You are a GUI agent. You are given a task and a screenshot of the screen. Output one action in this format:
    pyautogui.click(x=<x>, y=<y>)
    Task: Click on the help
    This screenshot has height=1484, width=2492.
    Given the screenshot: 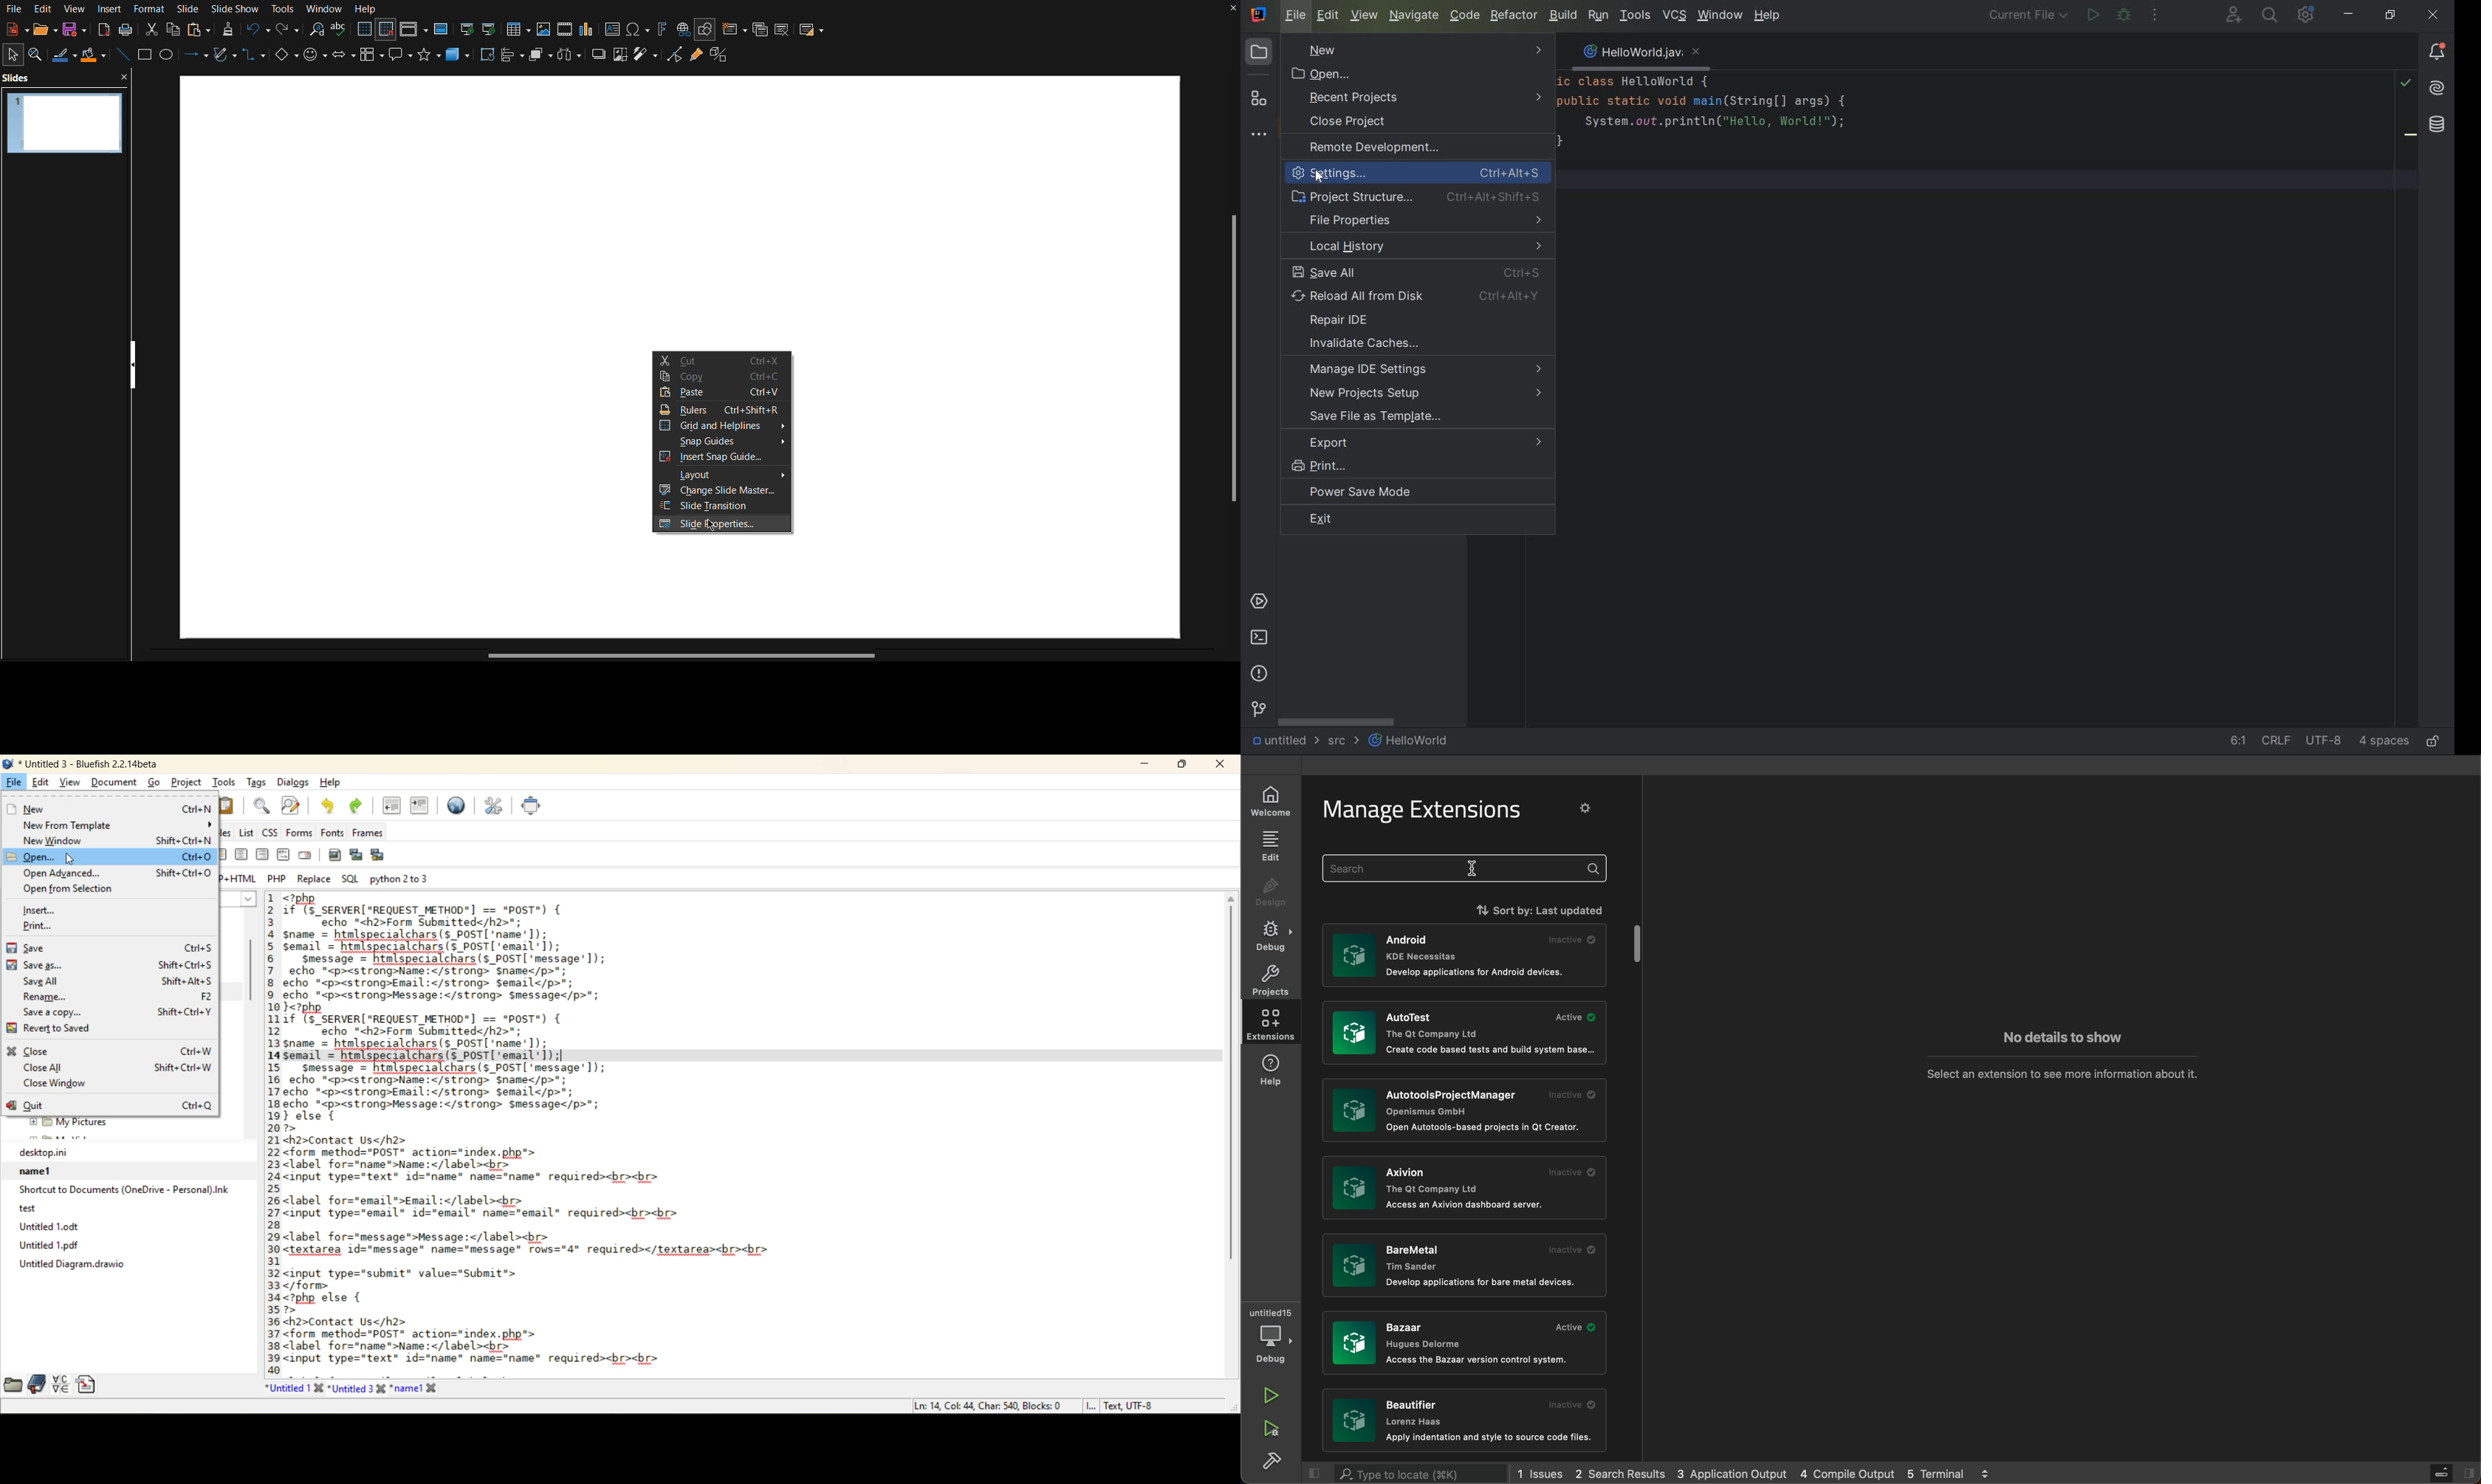 What is the action you would take?
    pyautogui.click(x=1769, y=17)
    